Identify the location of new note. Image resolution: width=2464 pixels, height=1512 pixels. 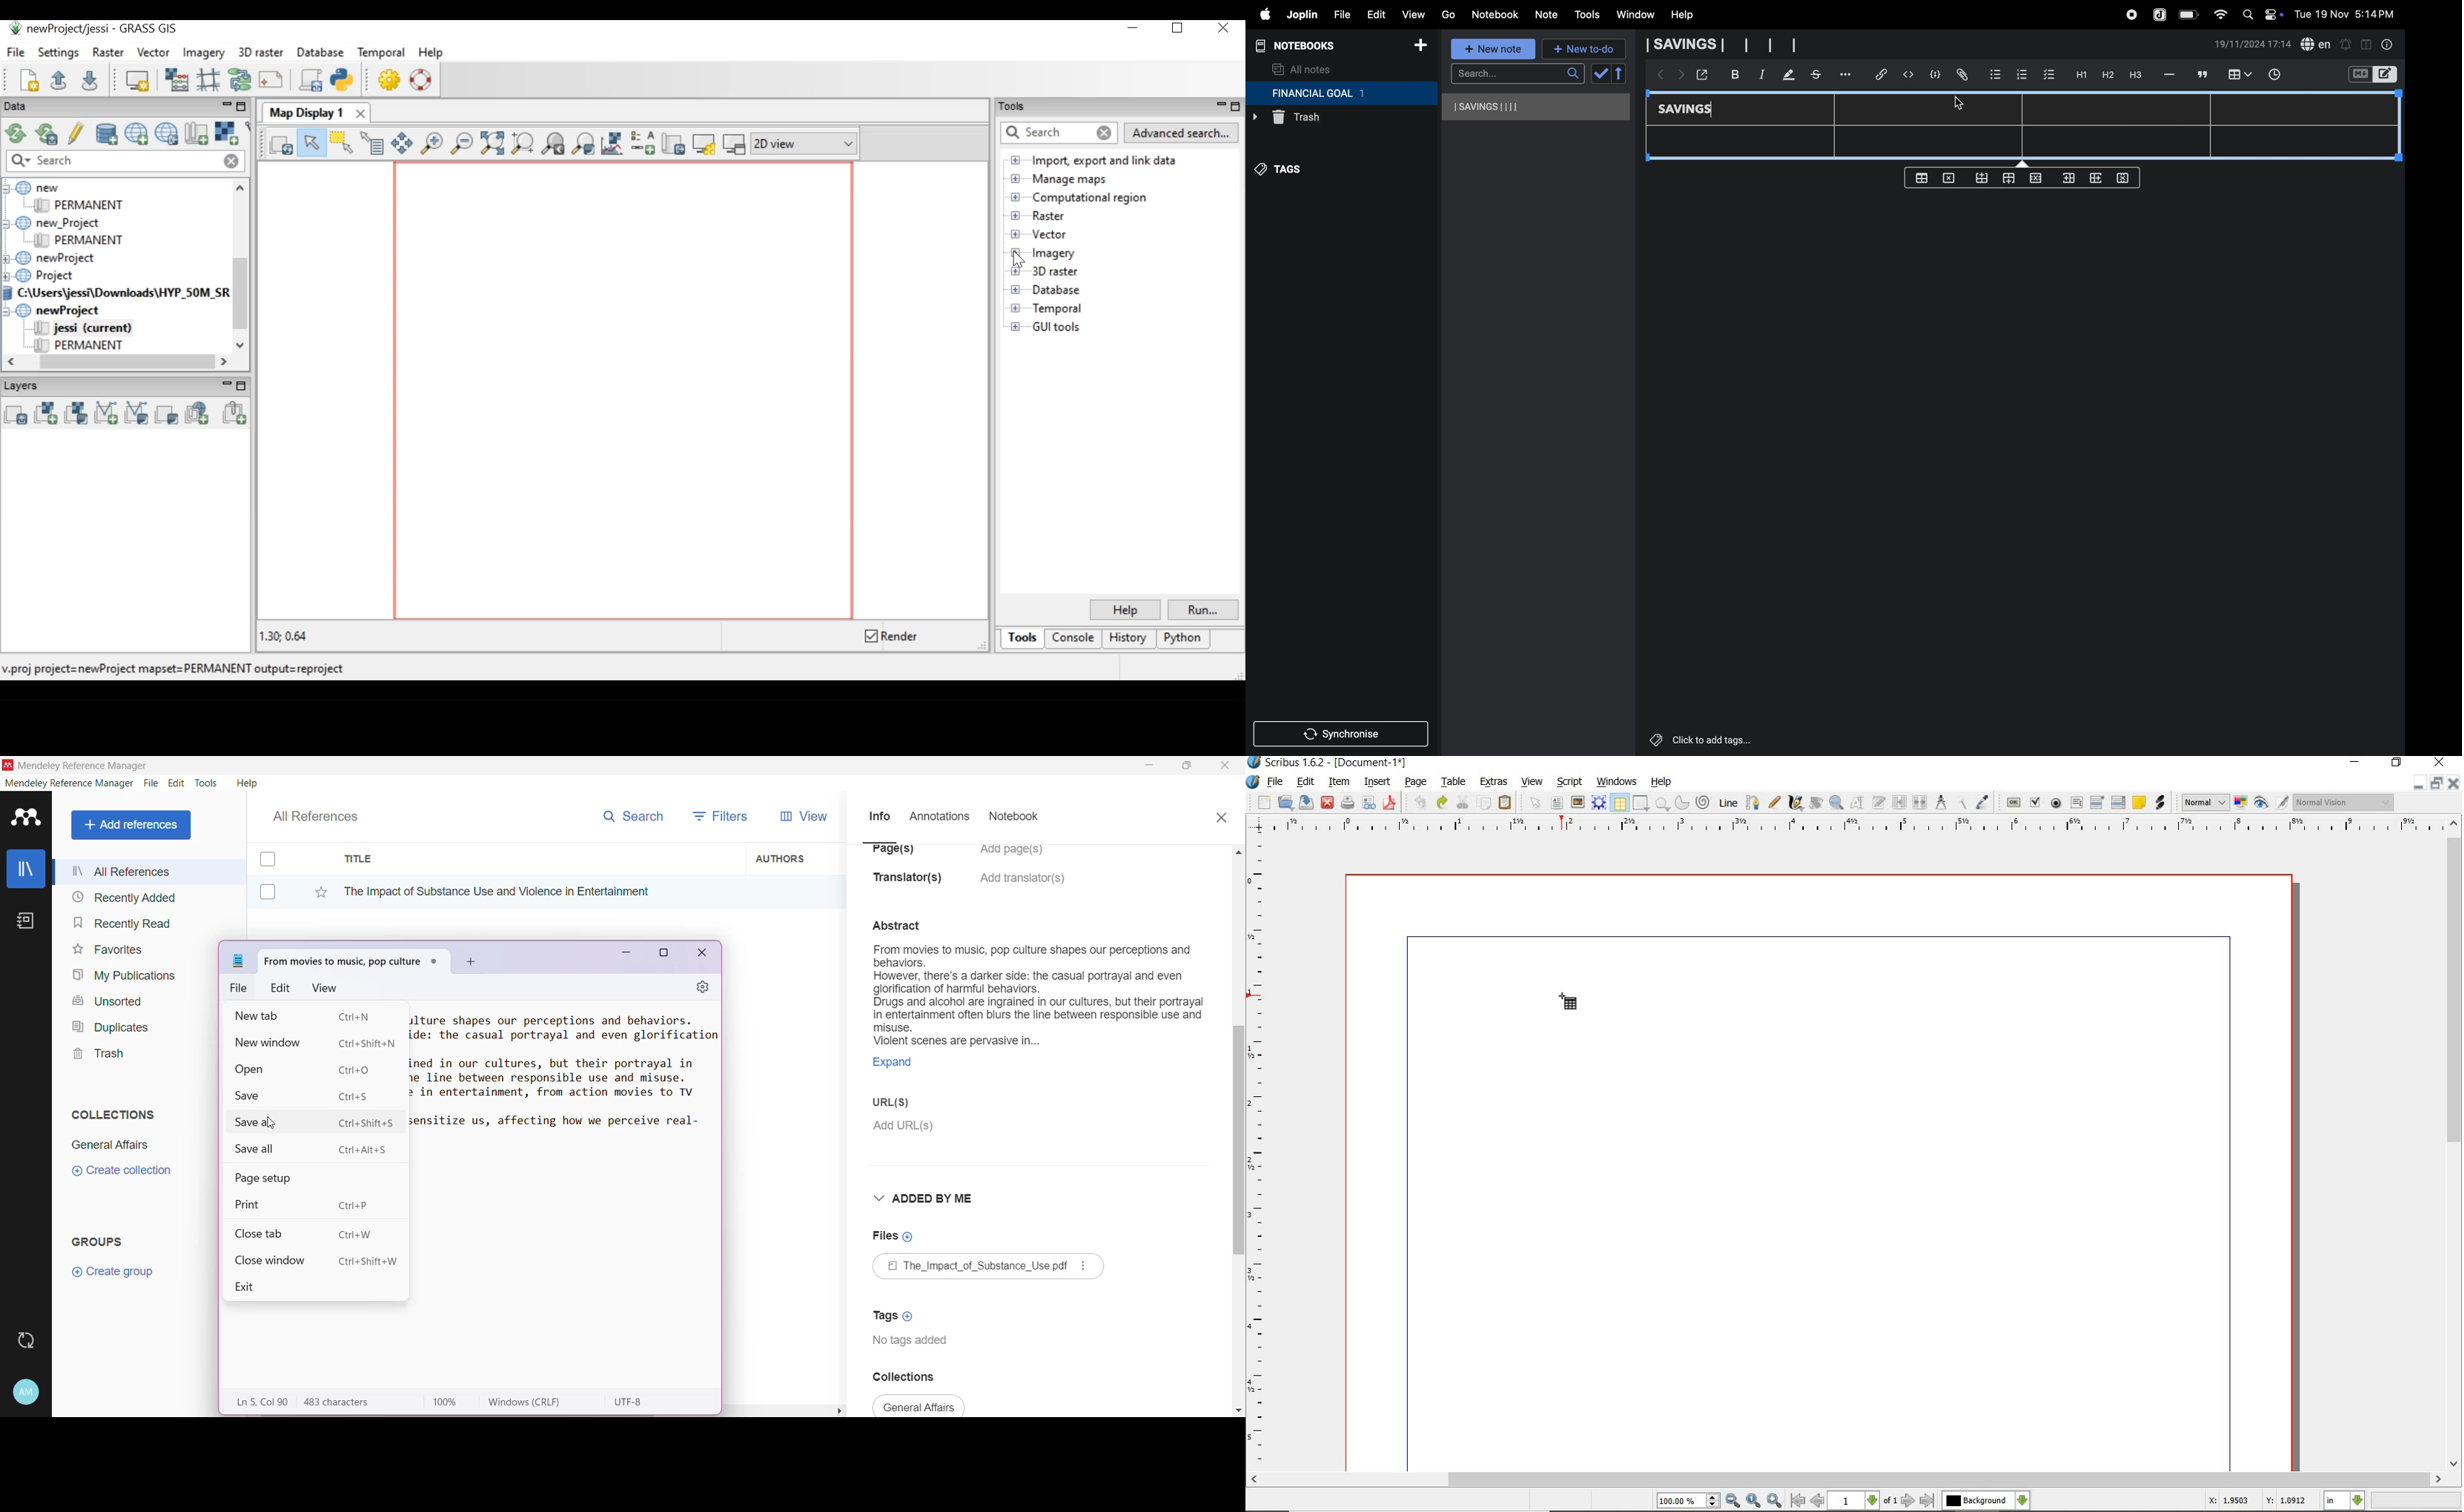
(1494, 50).